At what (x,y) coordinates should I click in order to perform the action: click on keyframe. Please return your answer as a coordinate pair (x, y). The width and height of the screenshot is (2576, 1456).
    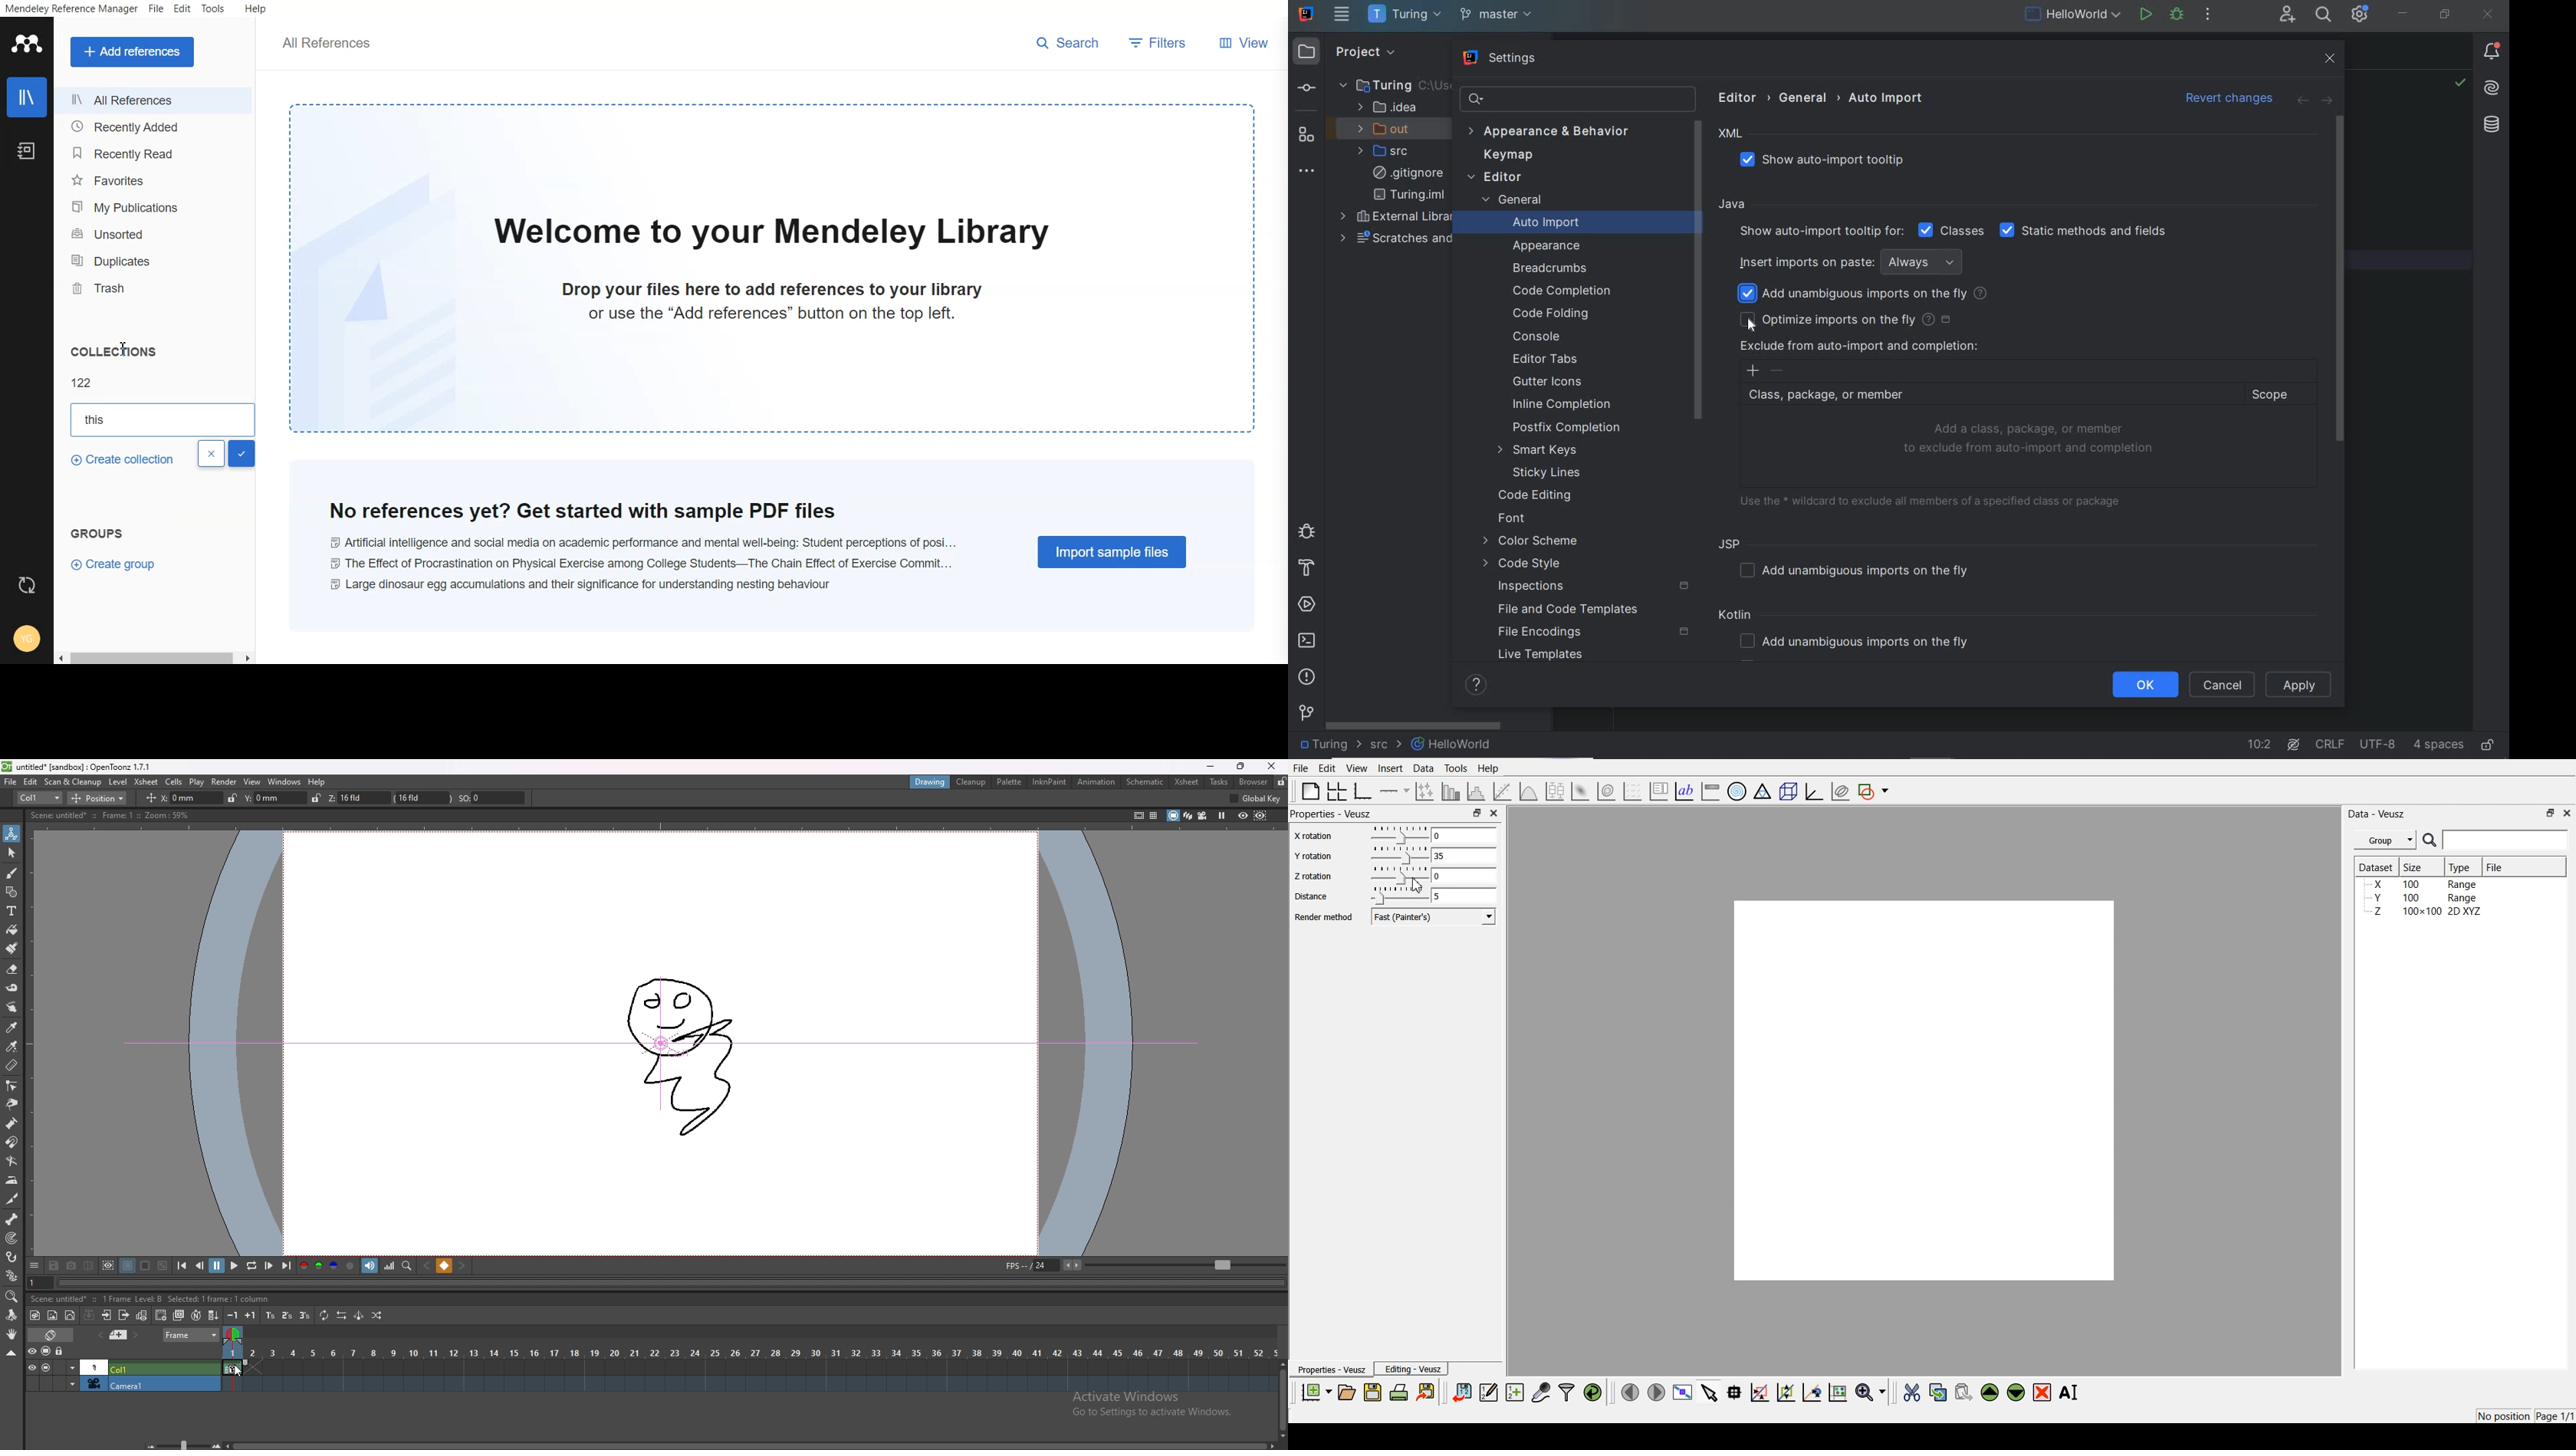
    Looking at the image, I should click on (234, 1368).